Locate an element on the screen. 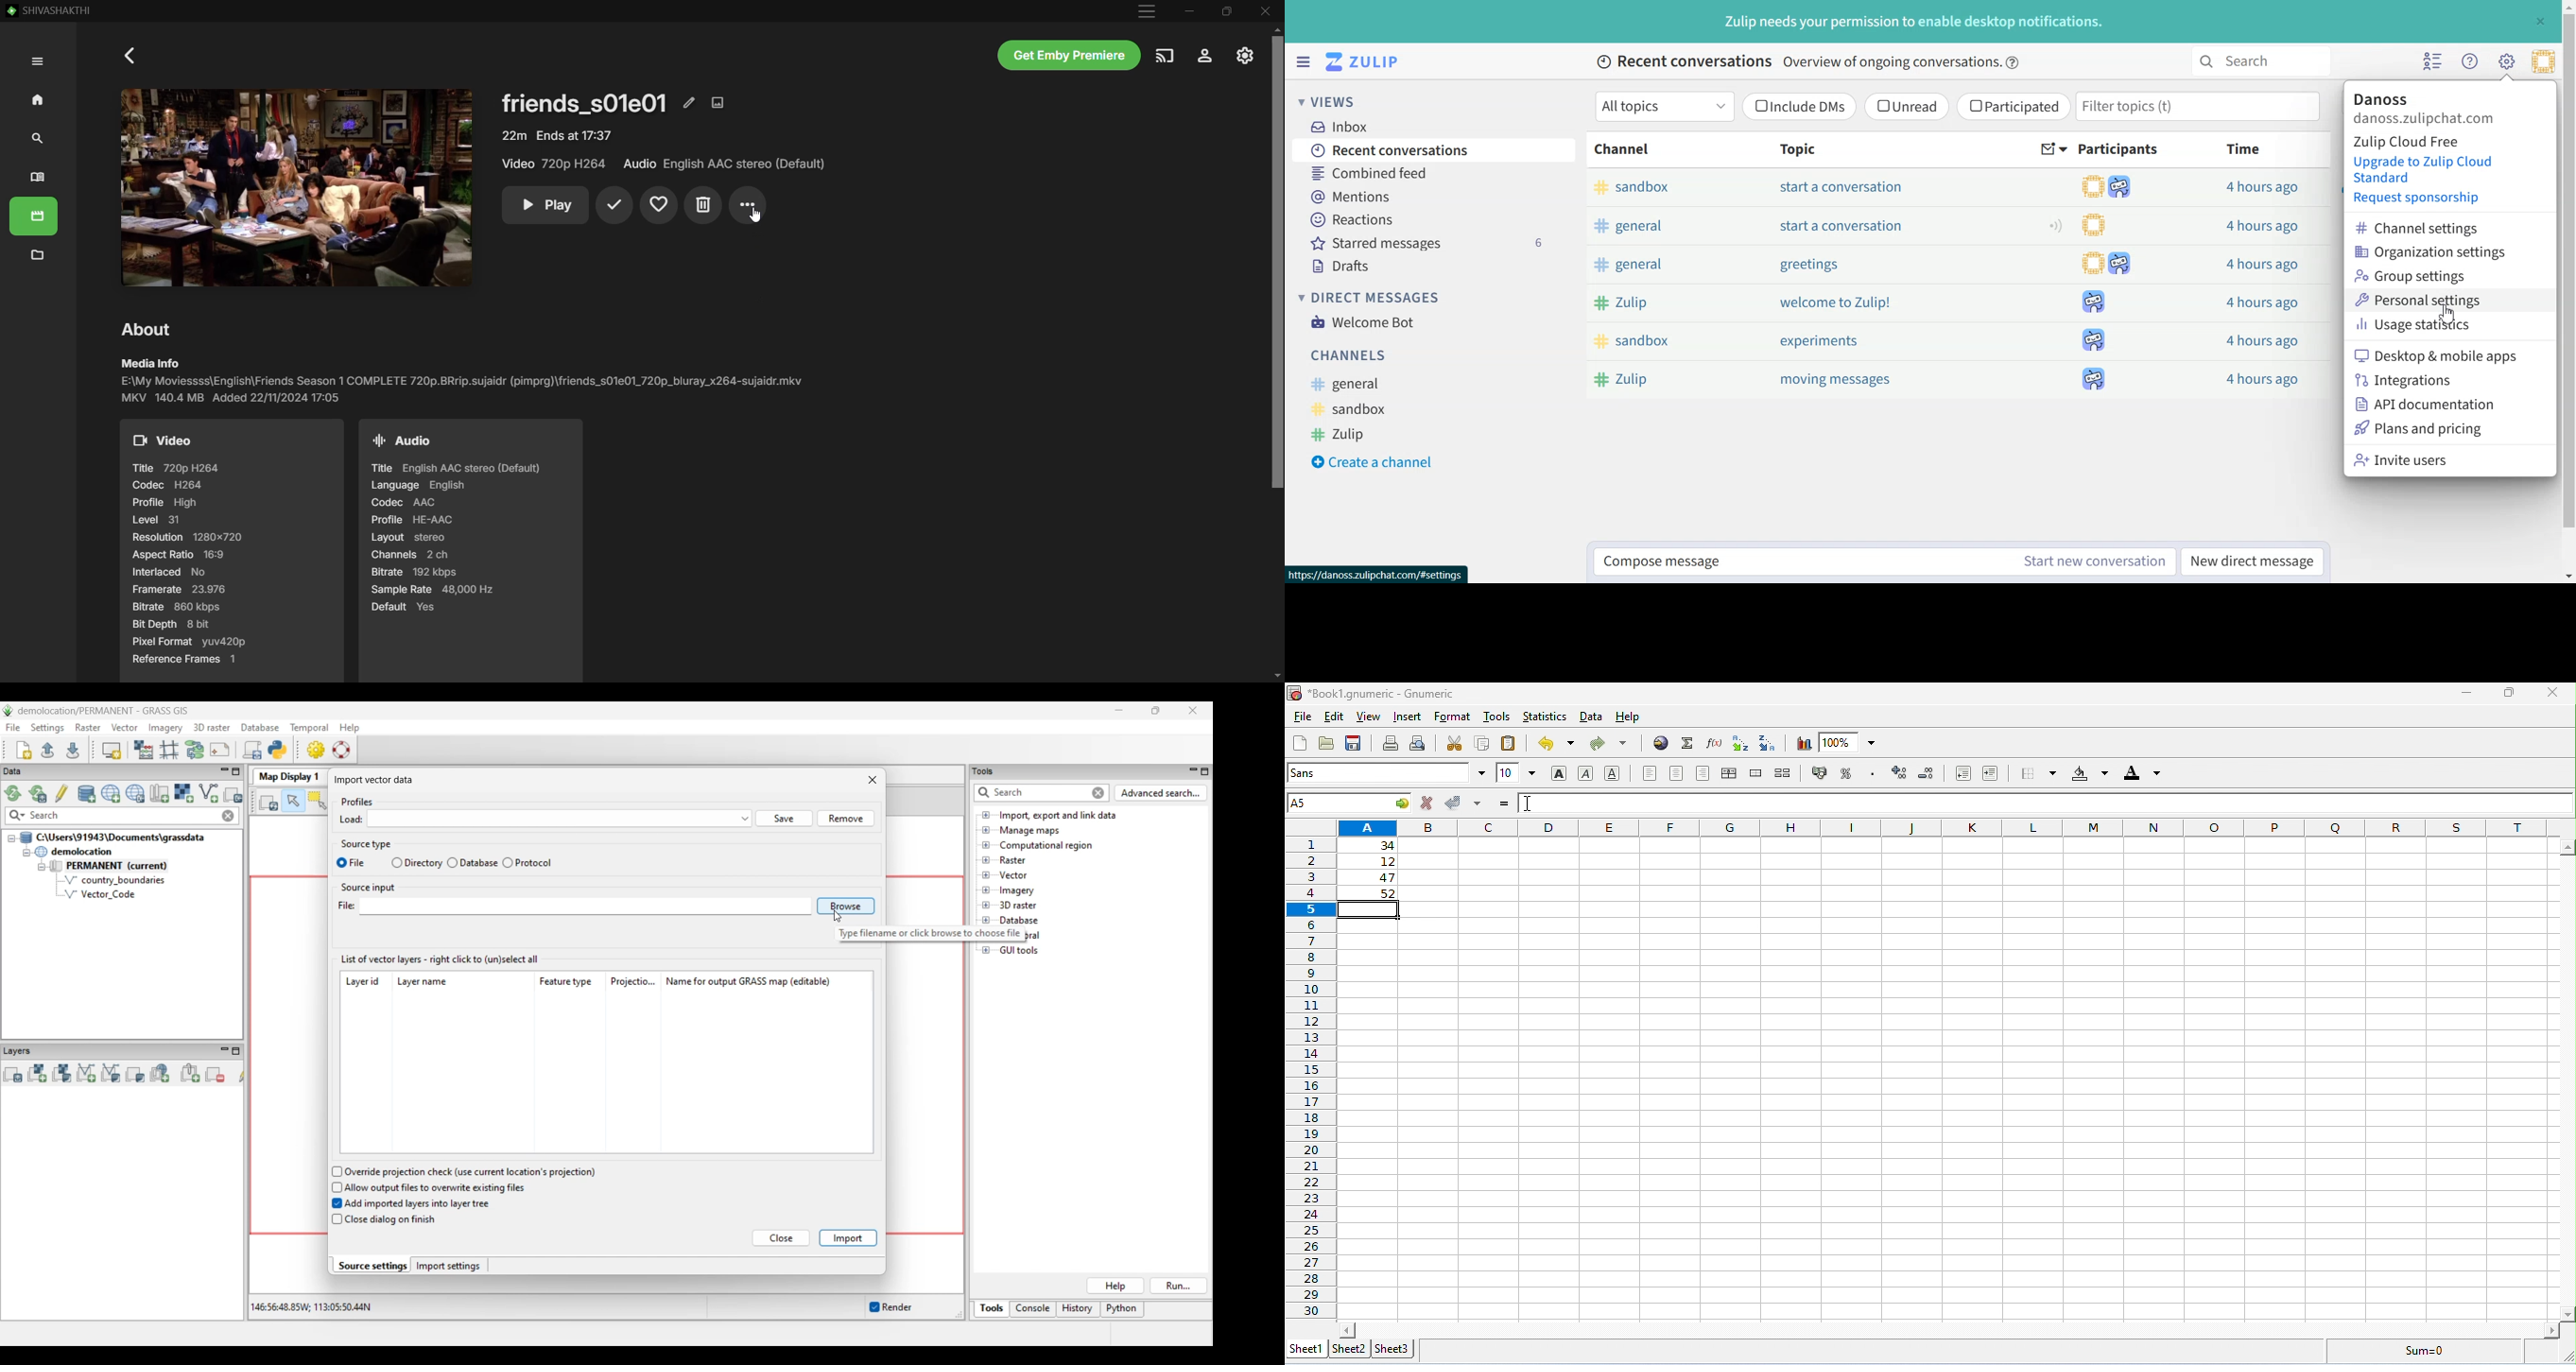  Logo is located at coordinates (1365, 62).